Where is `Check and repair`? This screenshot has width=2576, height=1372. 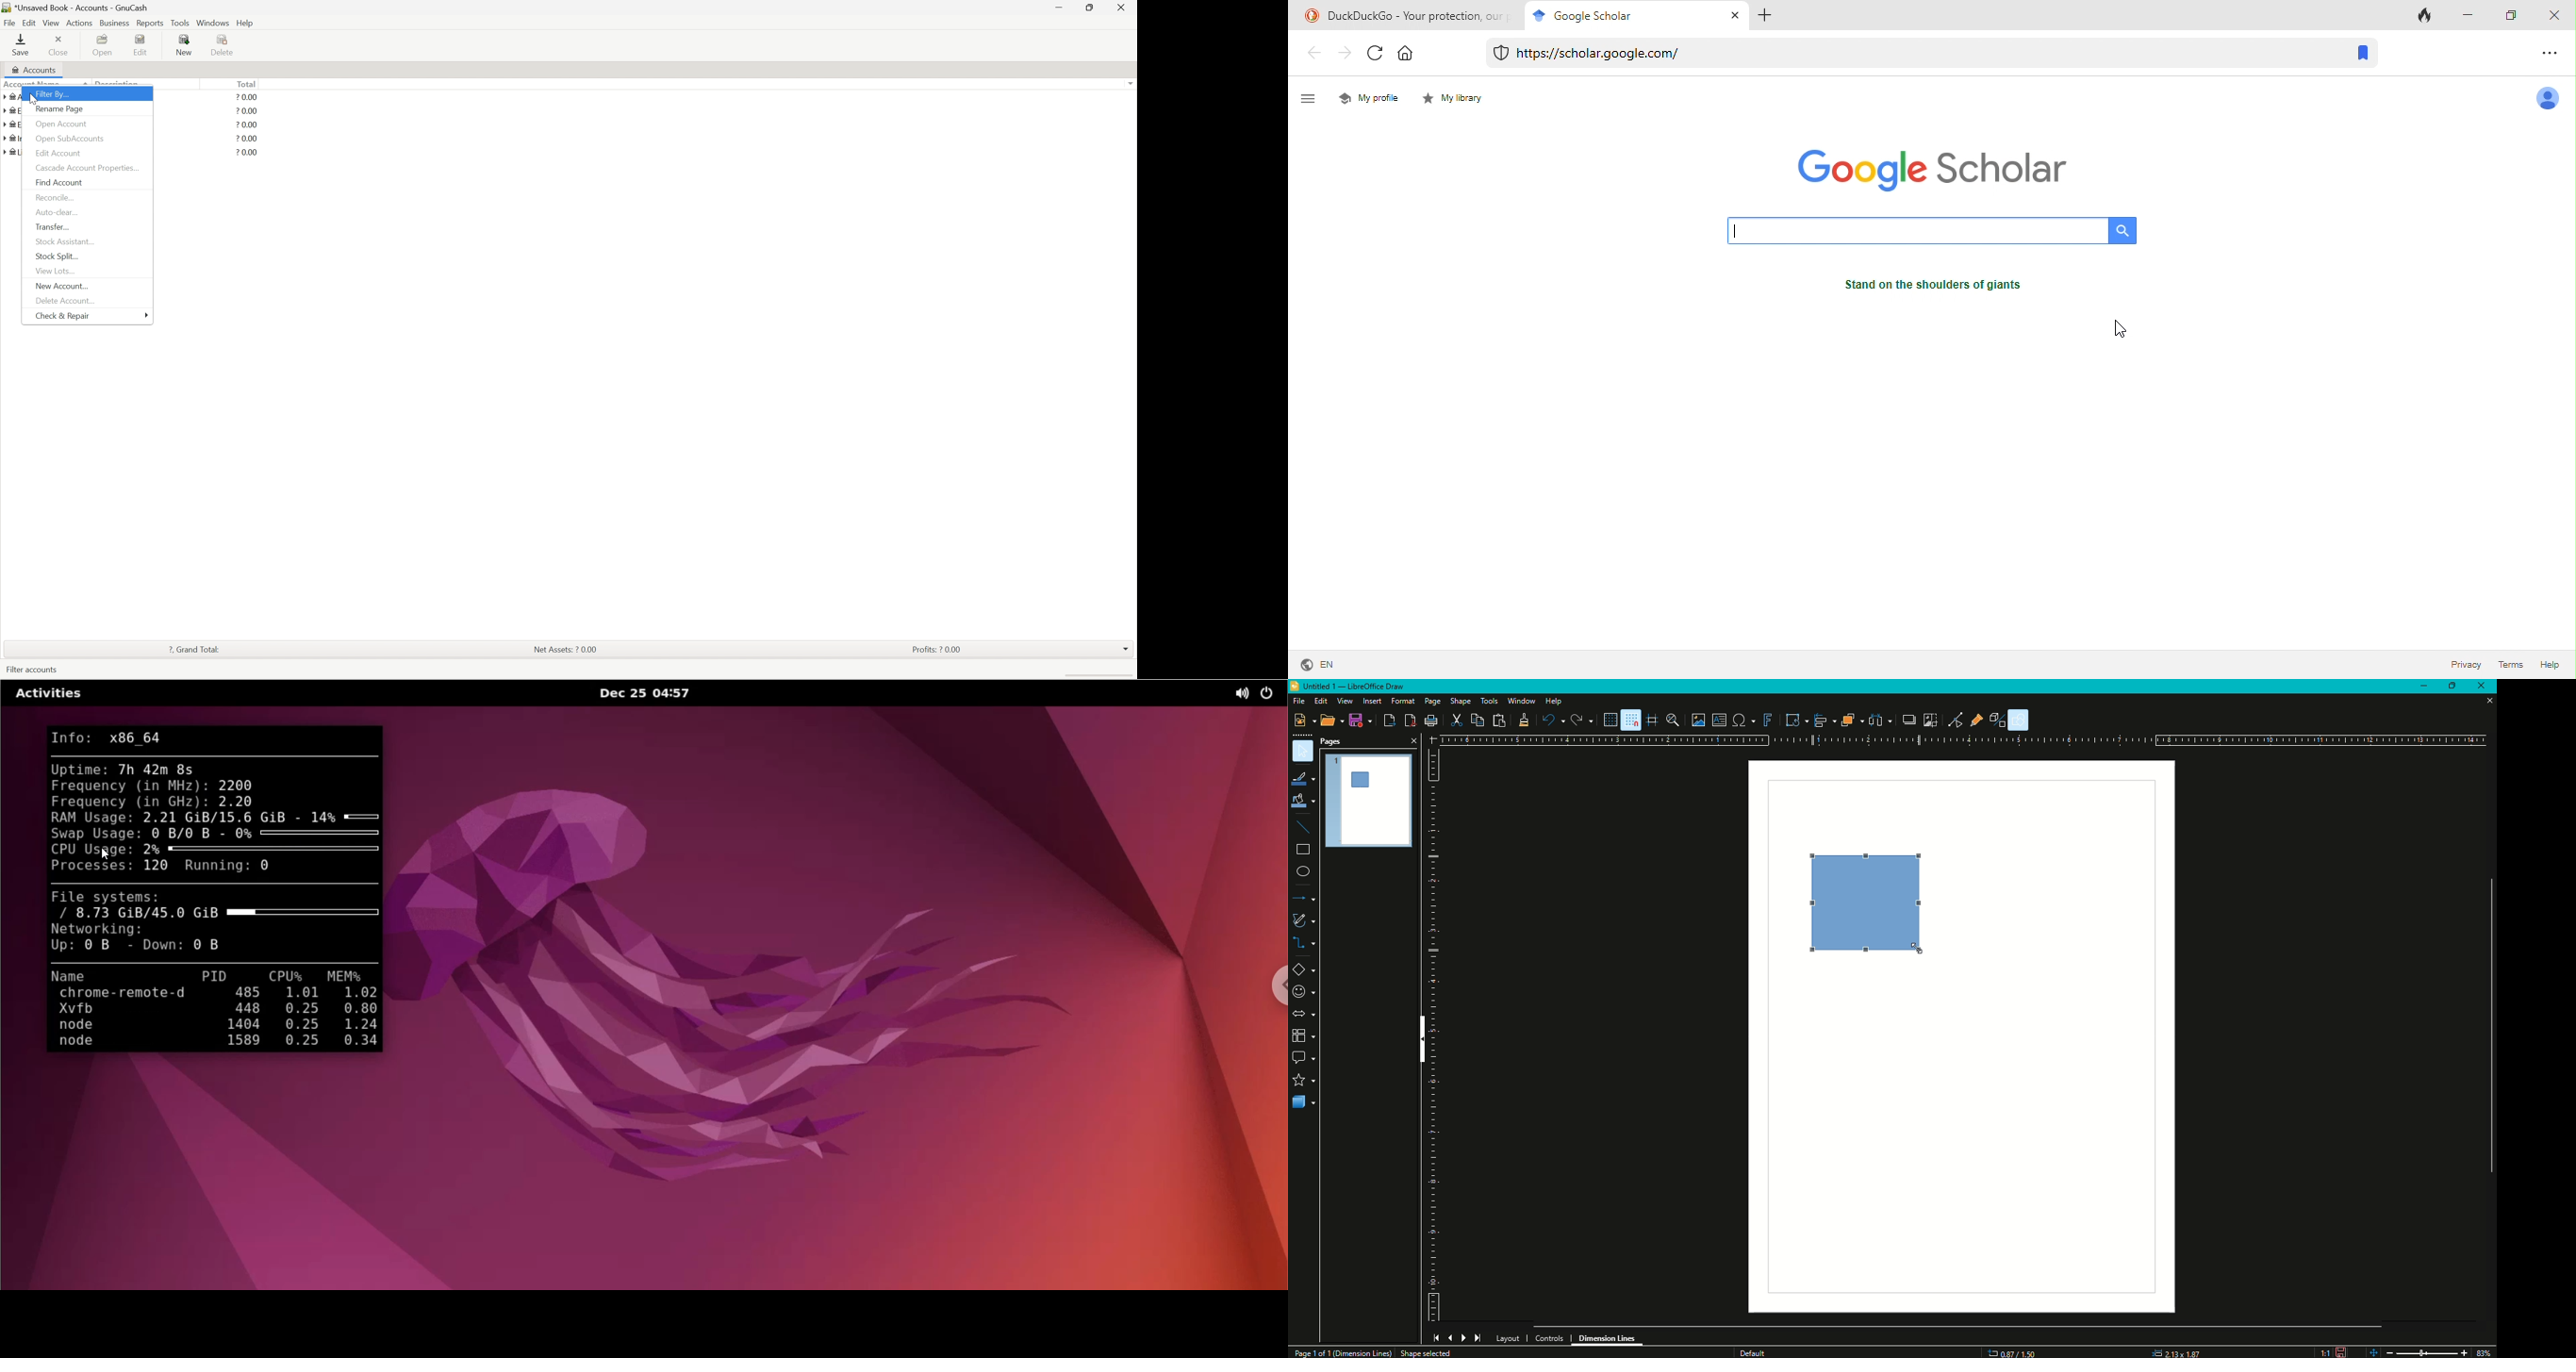 Check and repair is located at coordinates (93, 314).